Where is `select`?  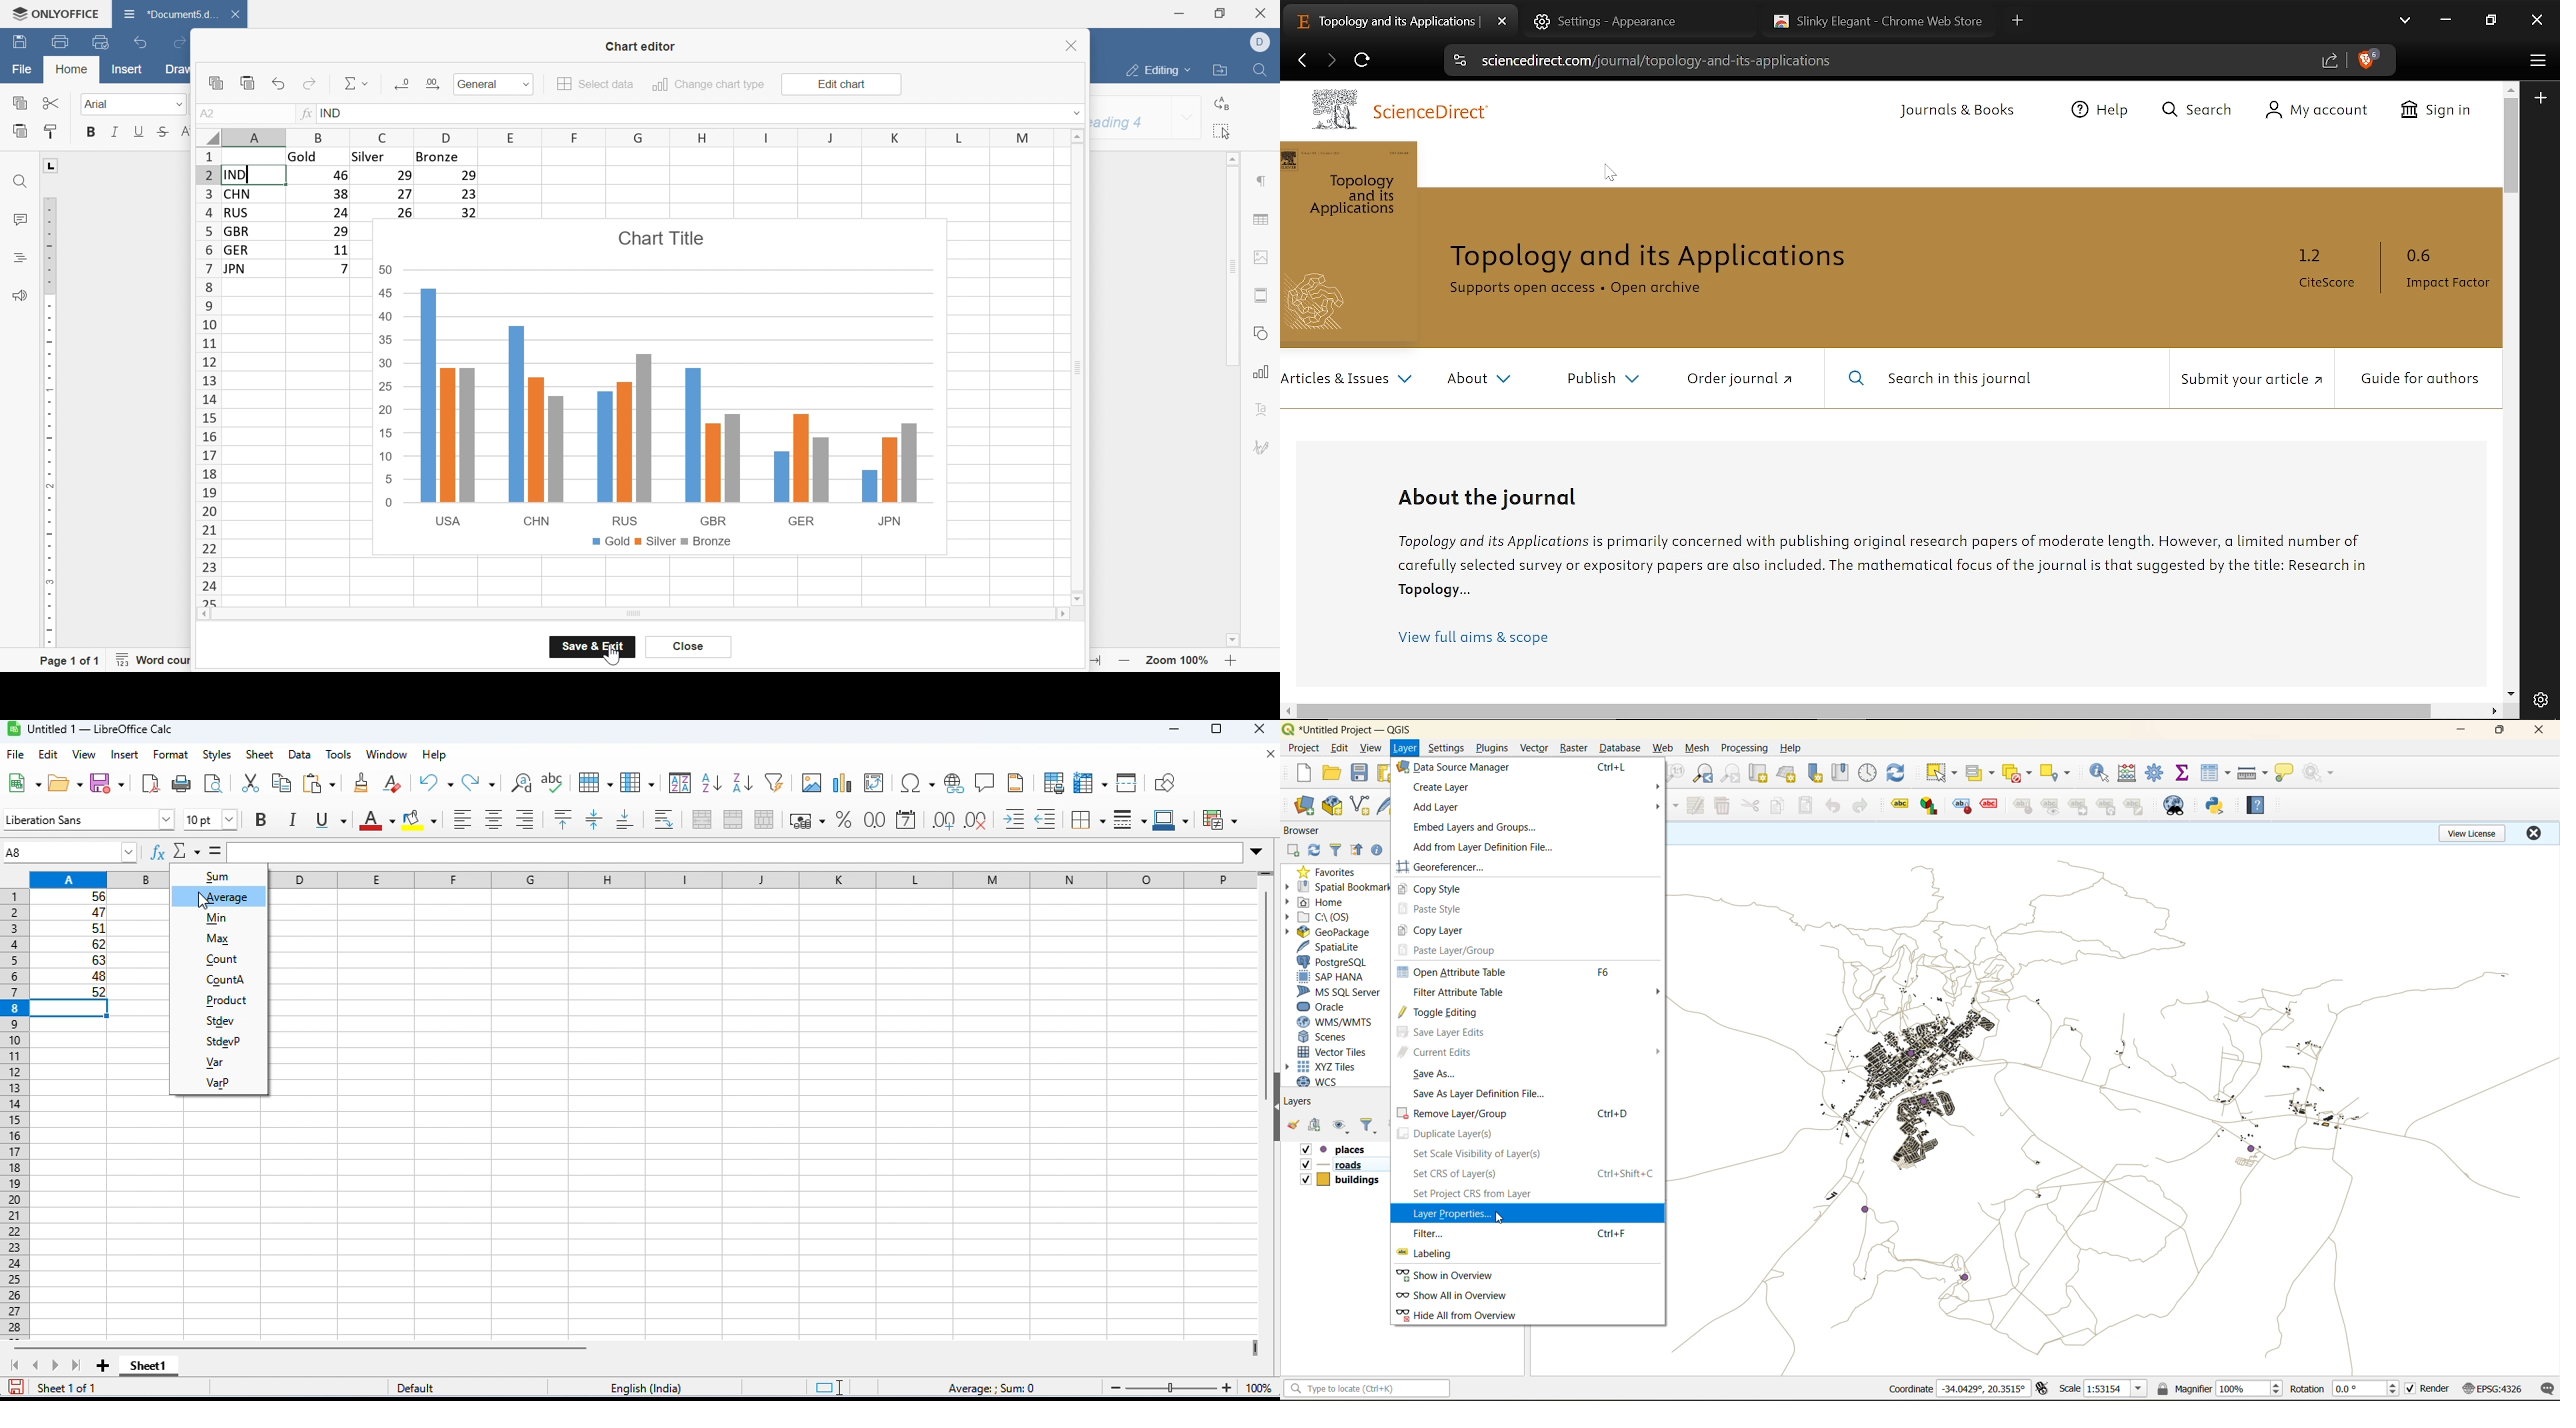 select is located at coordinates (1943, 775).